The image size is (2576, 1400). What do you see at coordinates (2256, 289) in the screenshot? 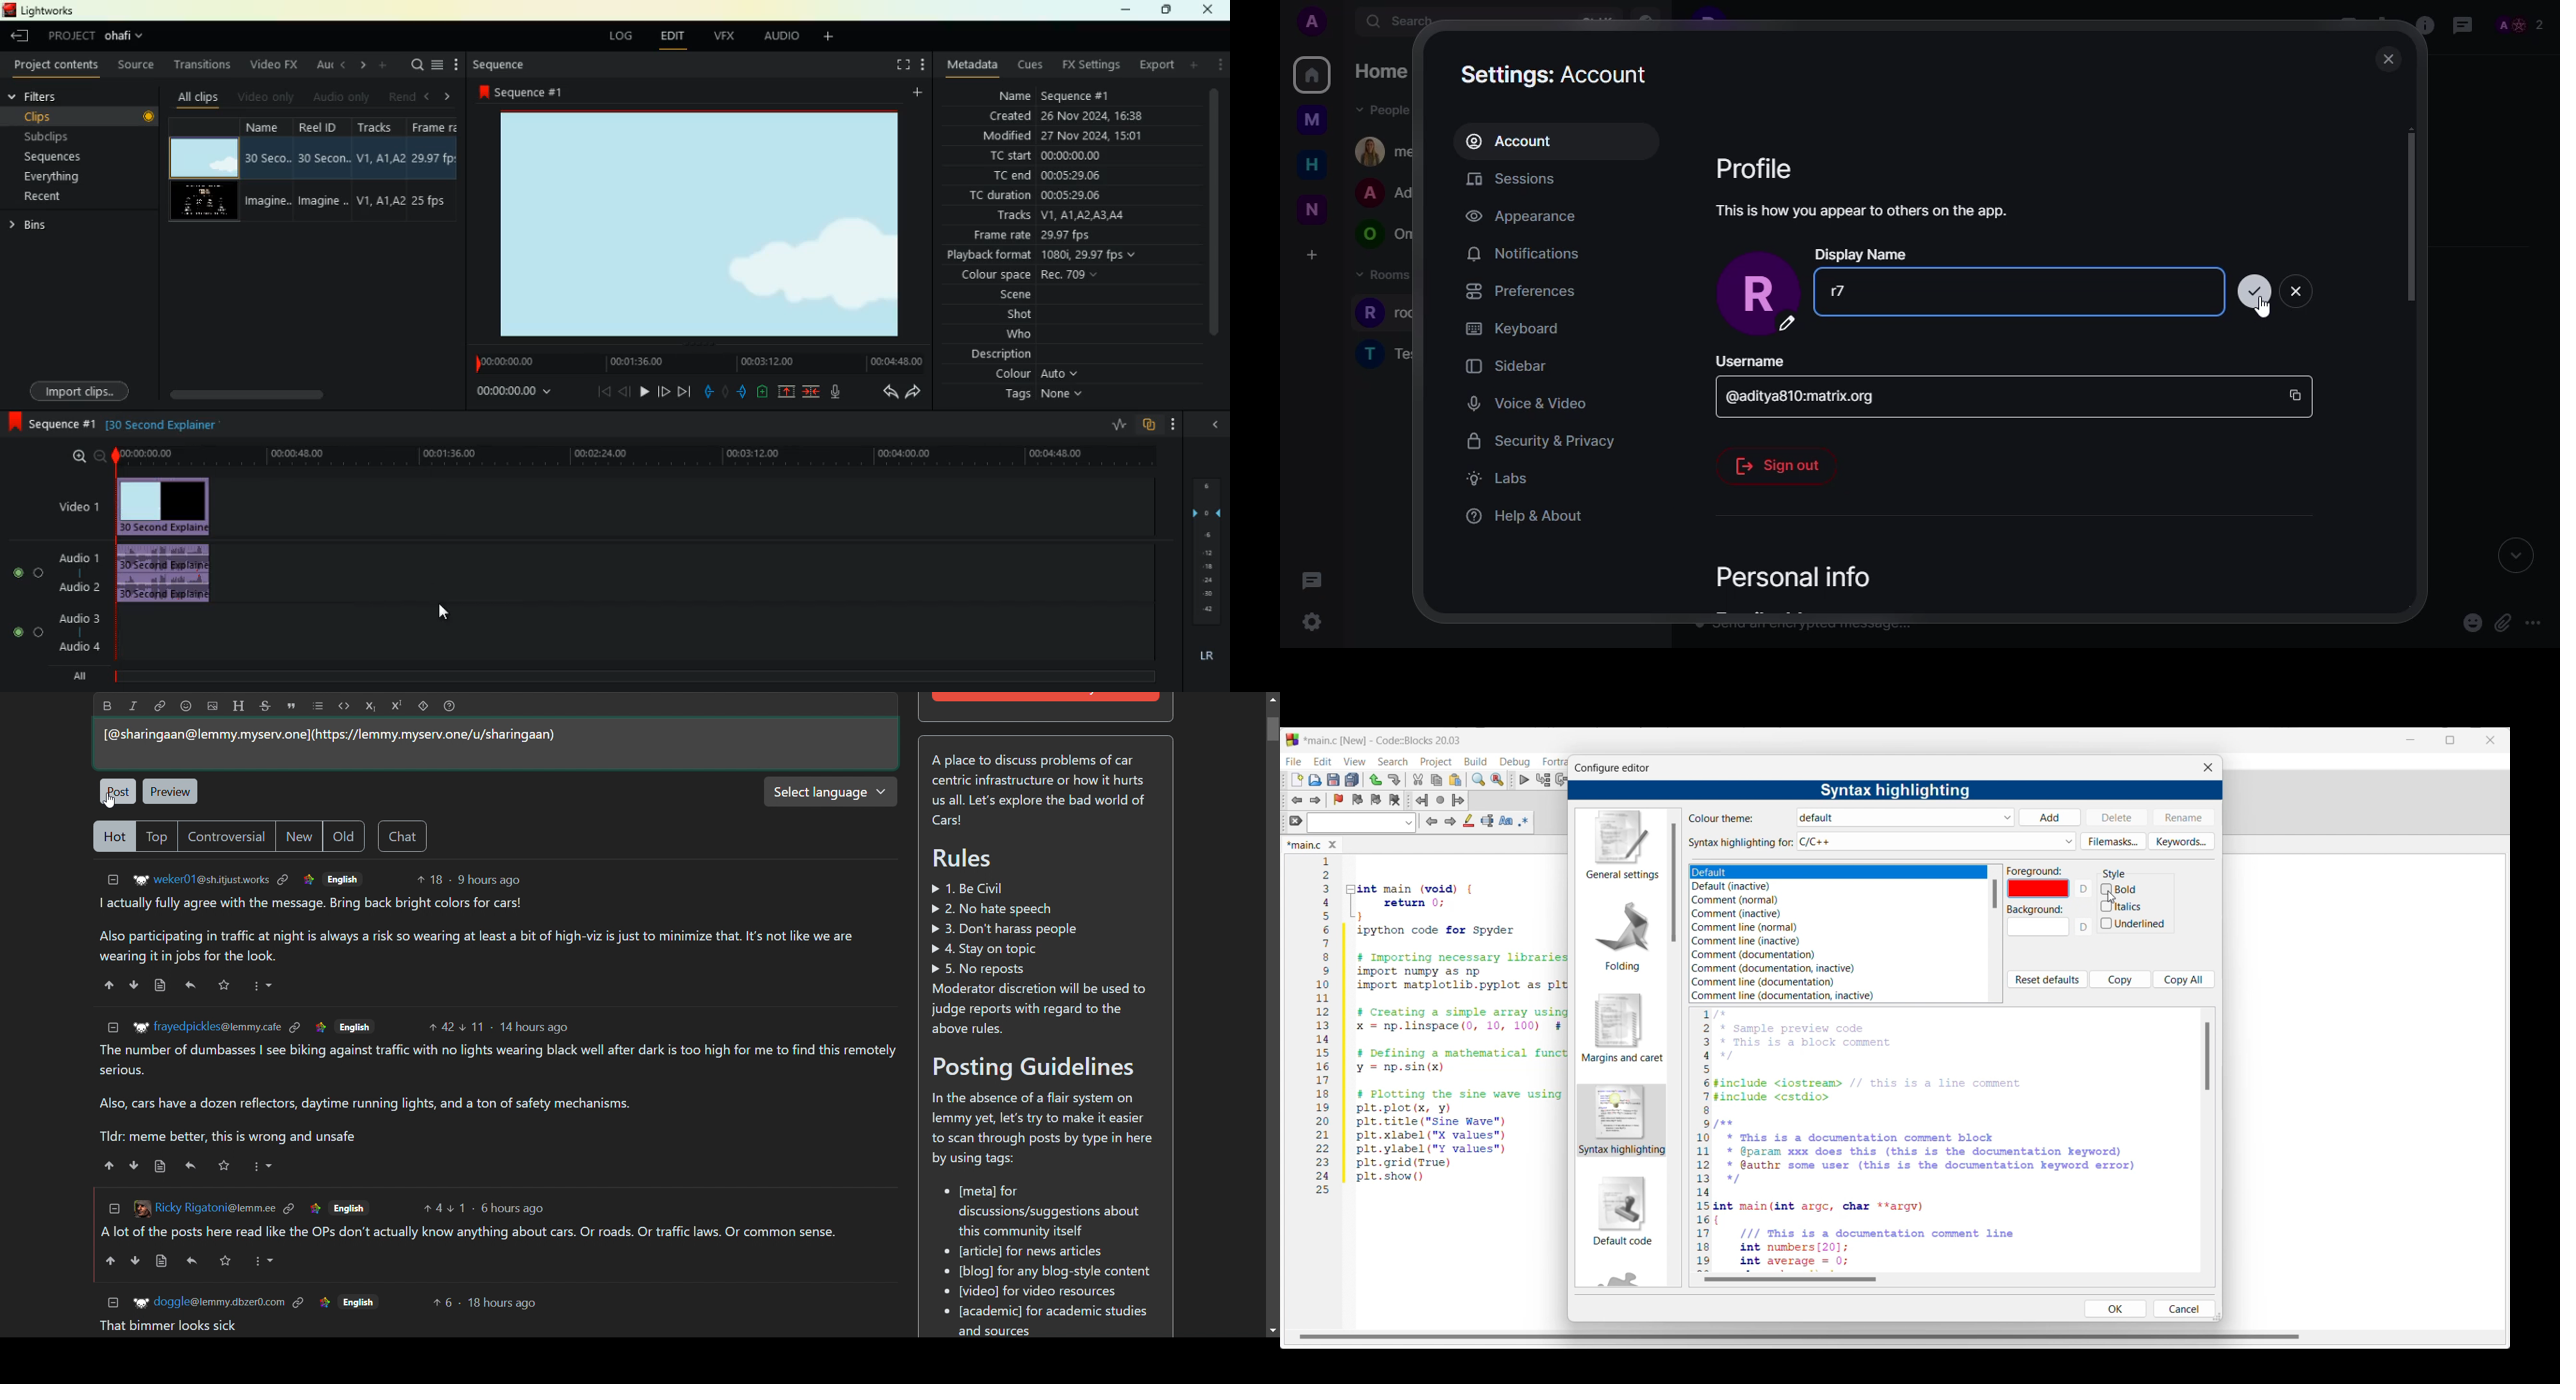
I see `update` at bounding box center [2256, 289].